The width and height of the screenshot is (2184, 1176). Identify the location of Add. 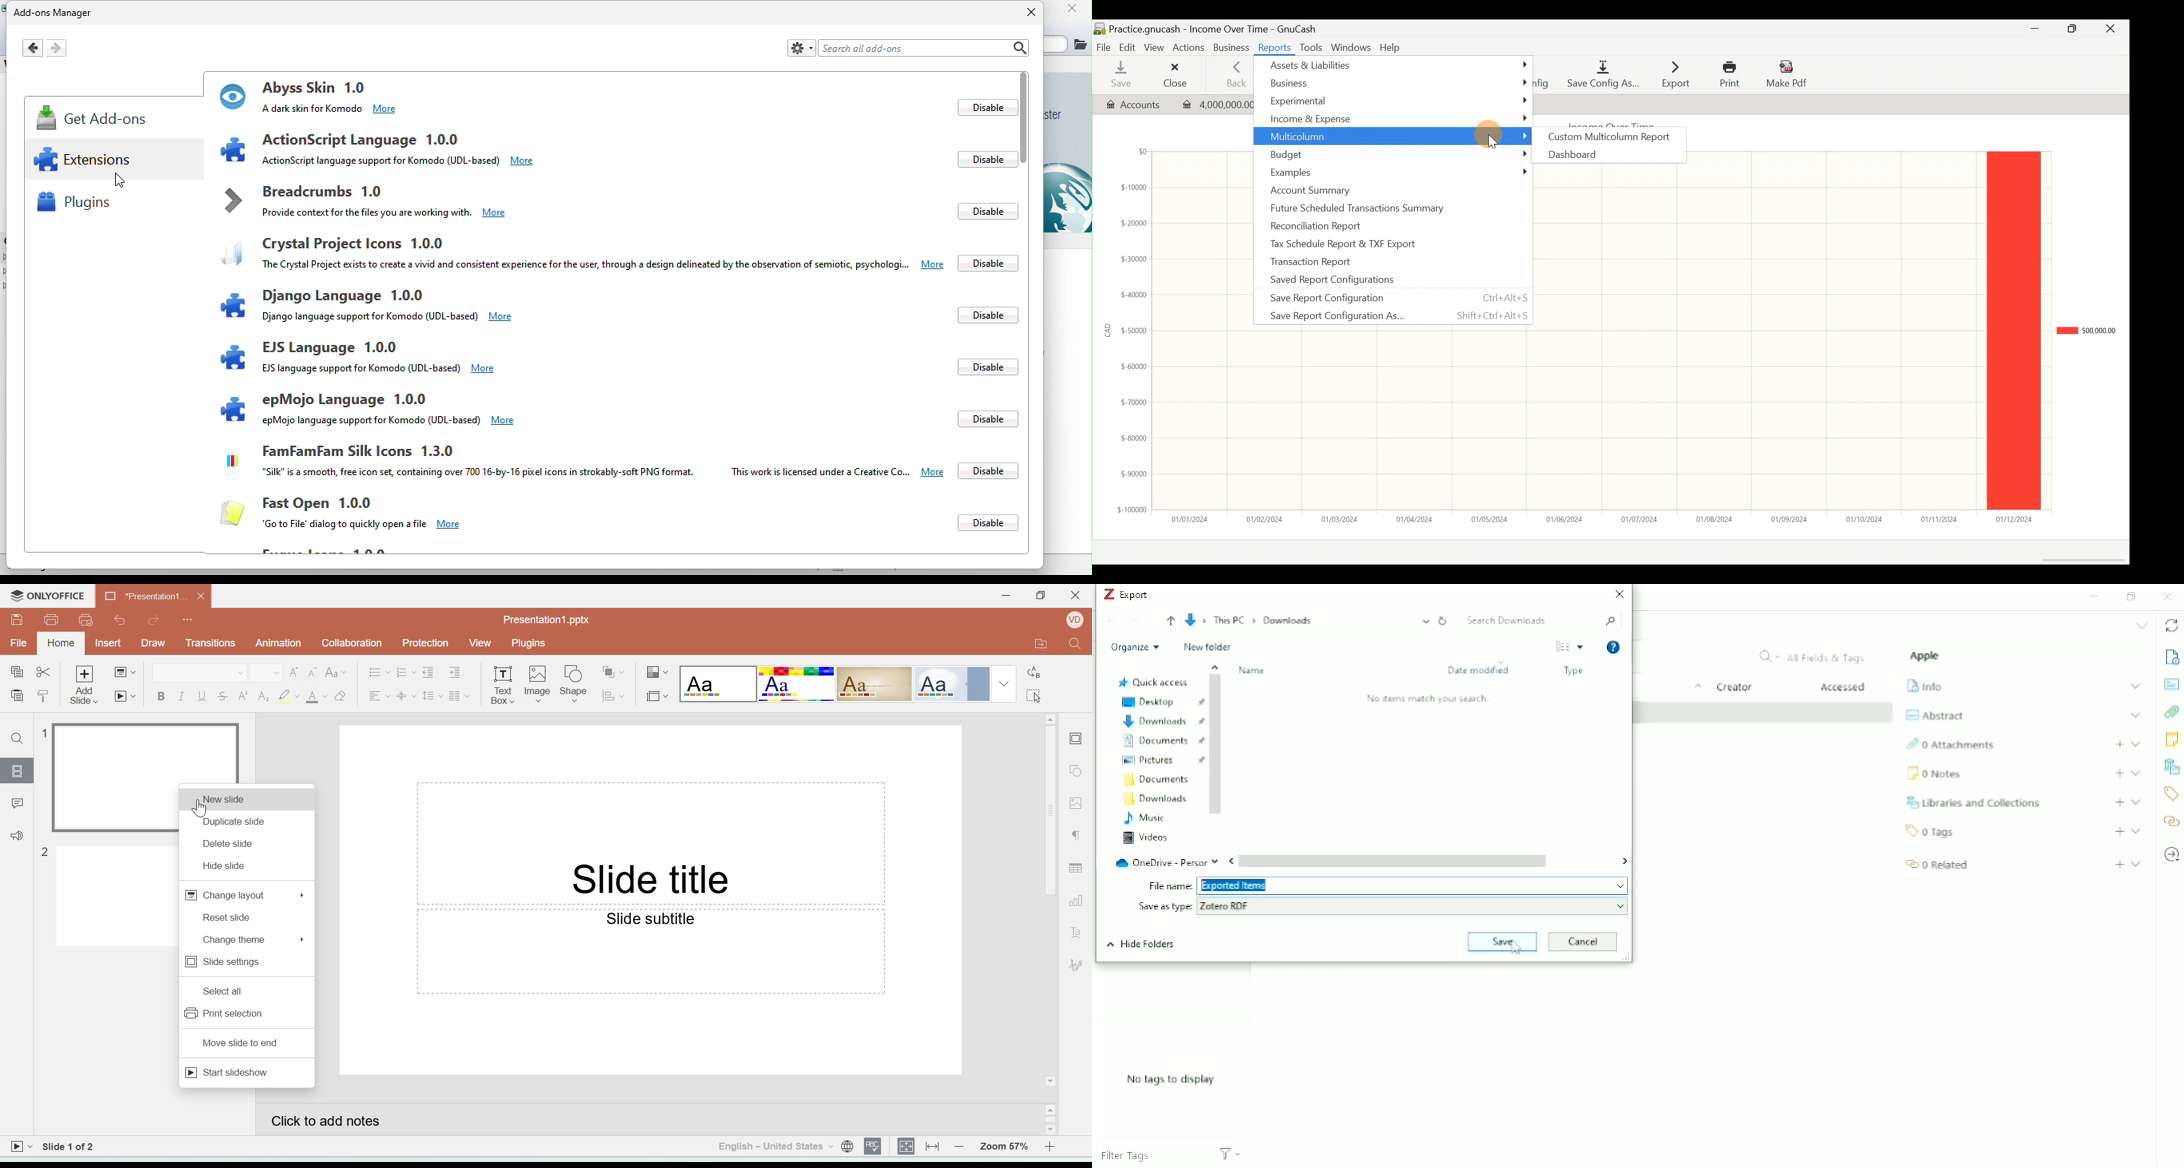
(2119, 773).